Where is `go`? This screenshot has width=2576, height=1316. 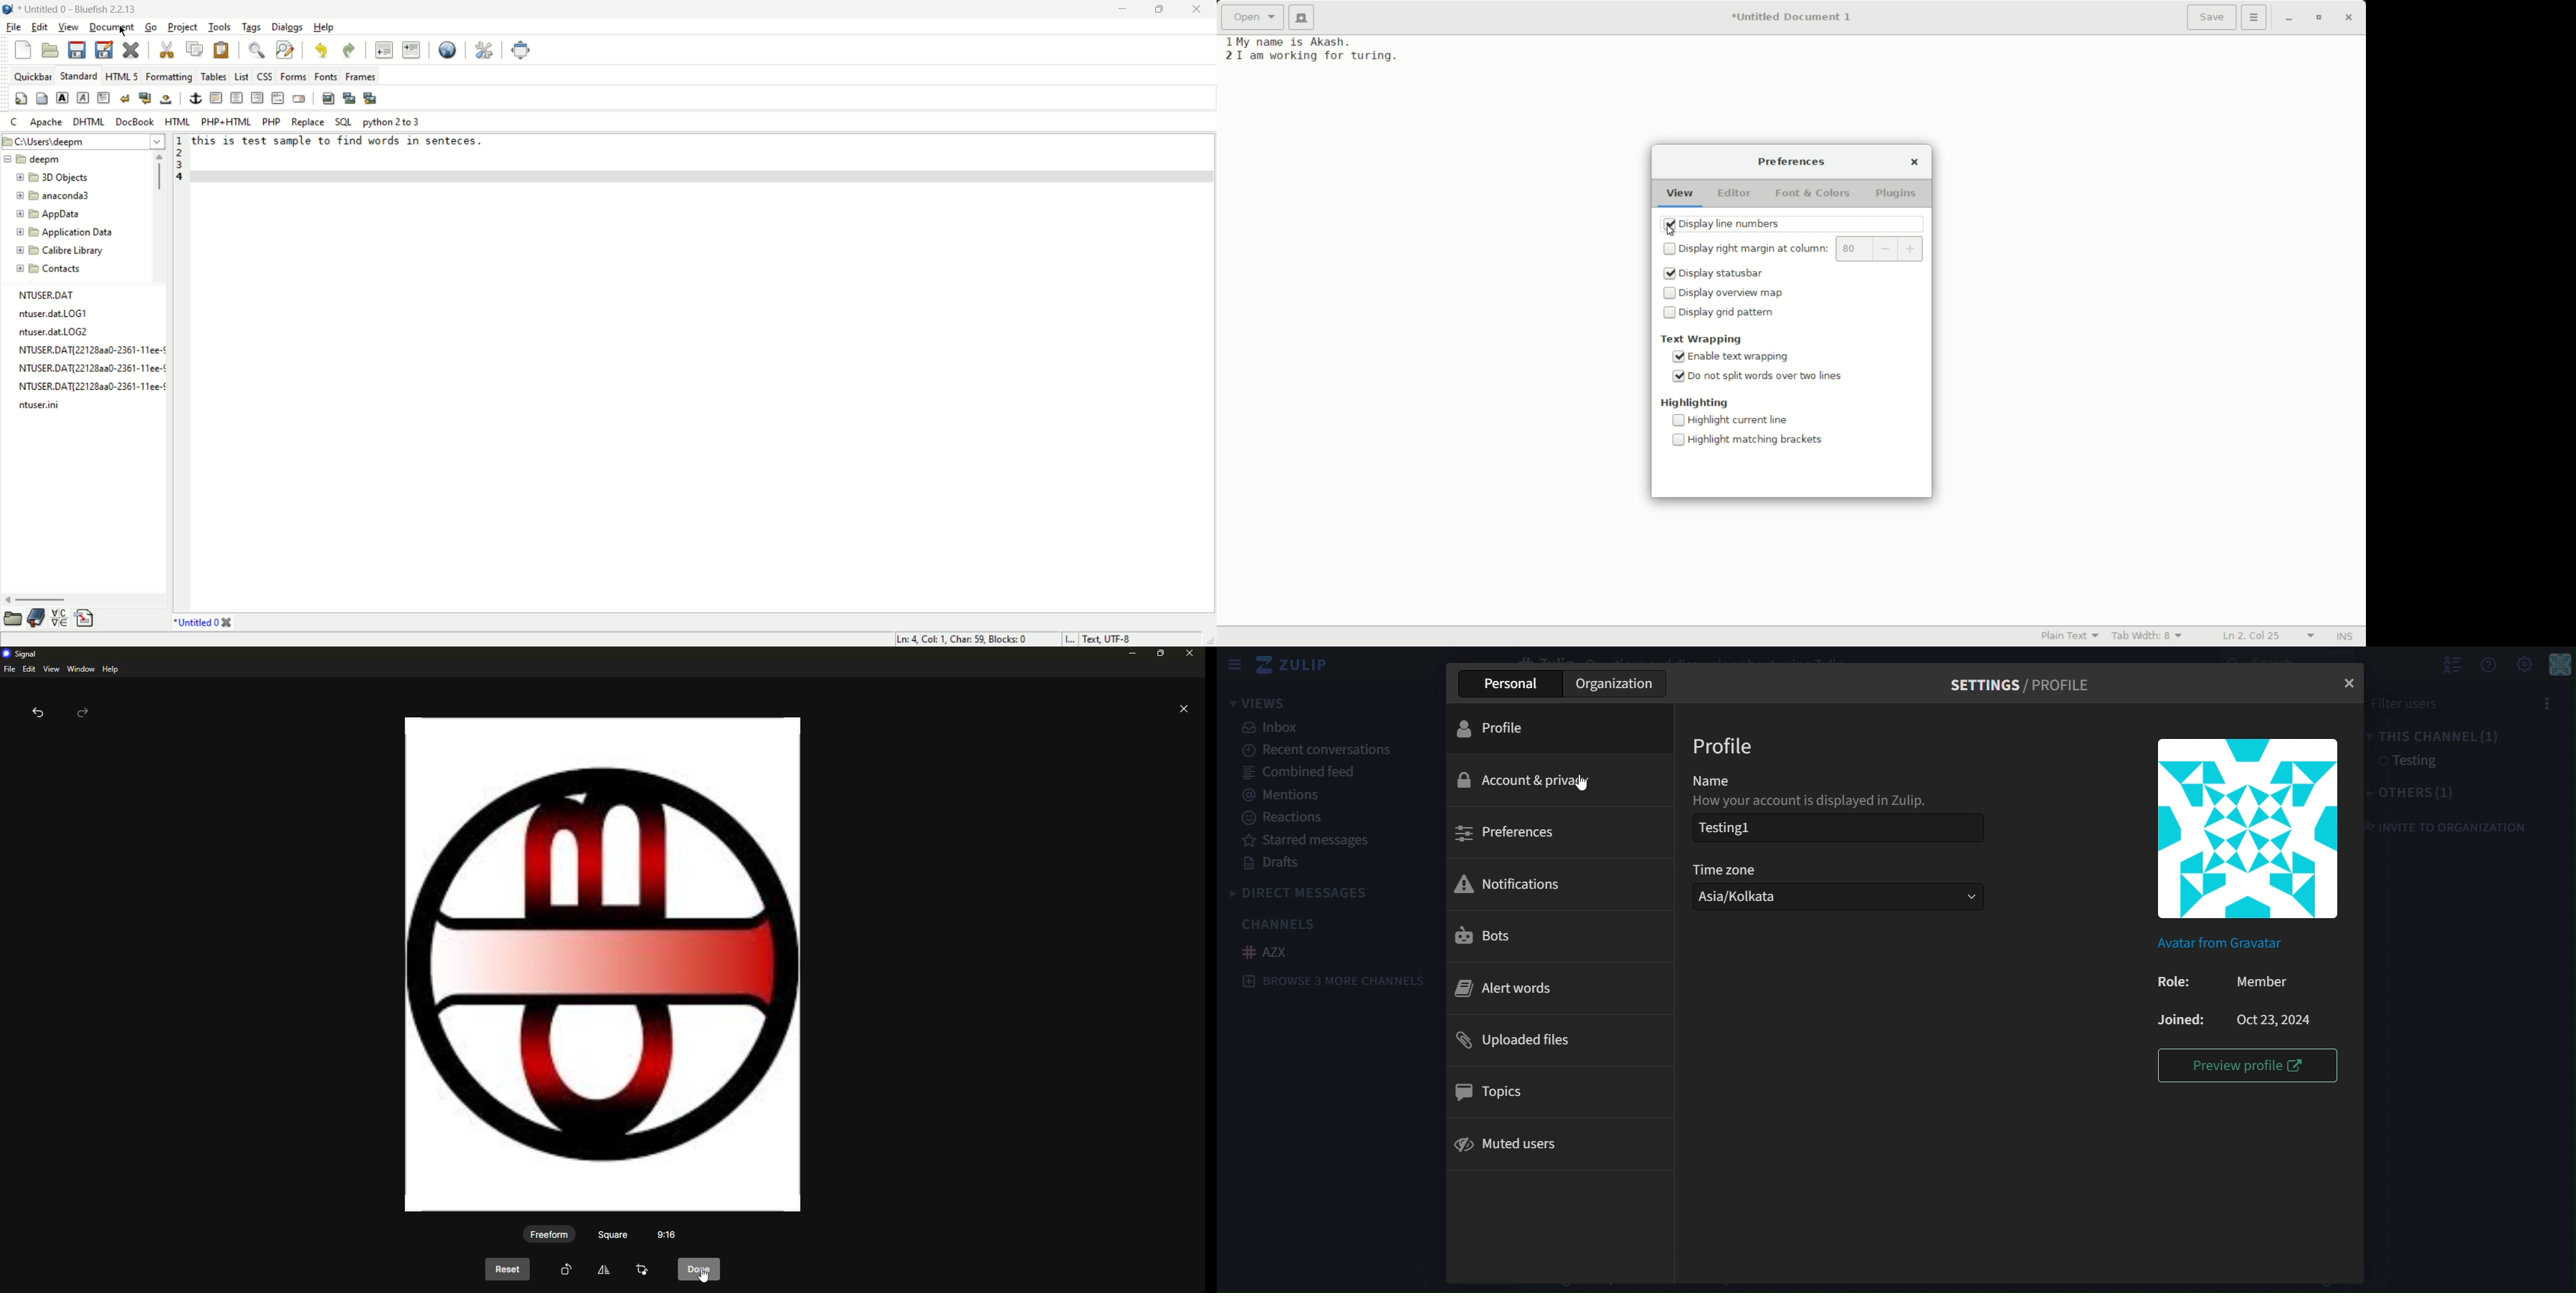
go is located at coordinates (153, 27).